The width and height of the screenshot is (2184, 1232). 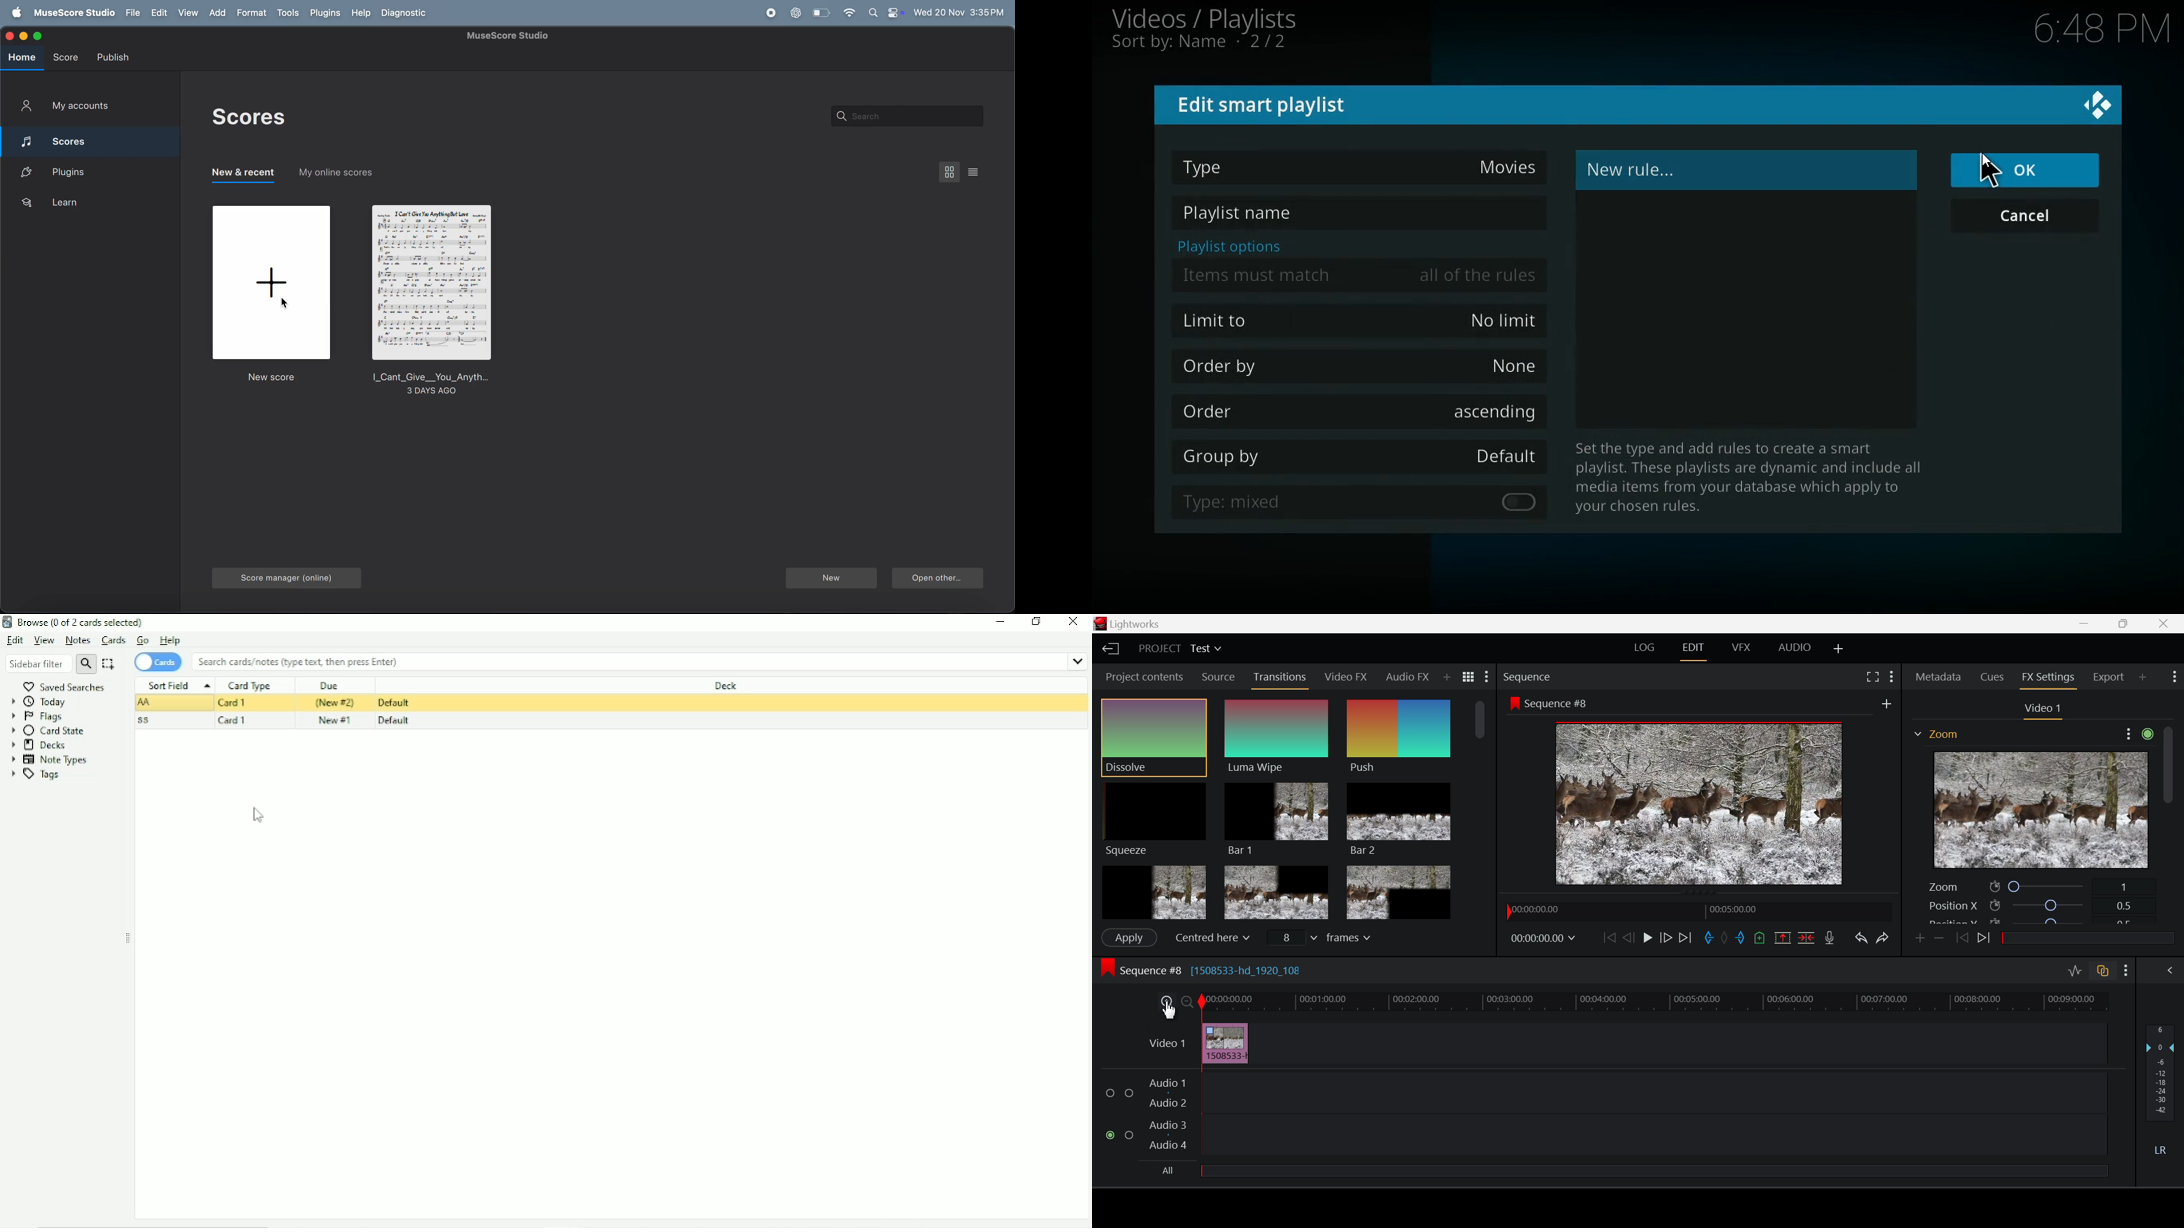 I want to click on list view, so click(x=976, y=172).